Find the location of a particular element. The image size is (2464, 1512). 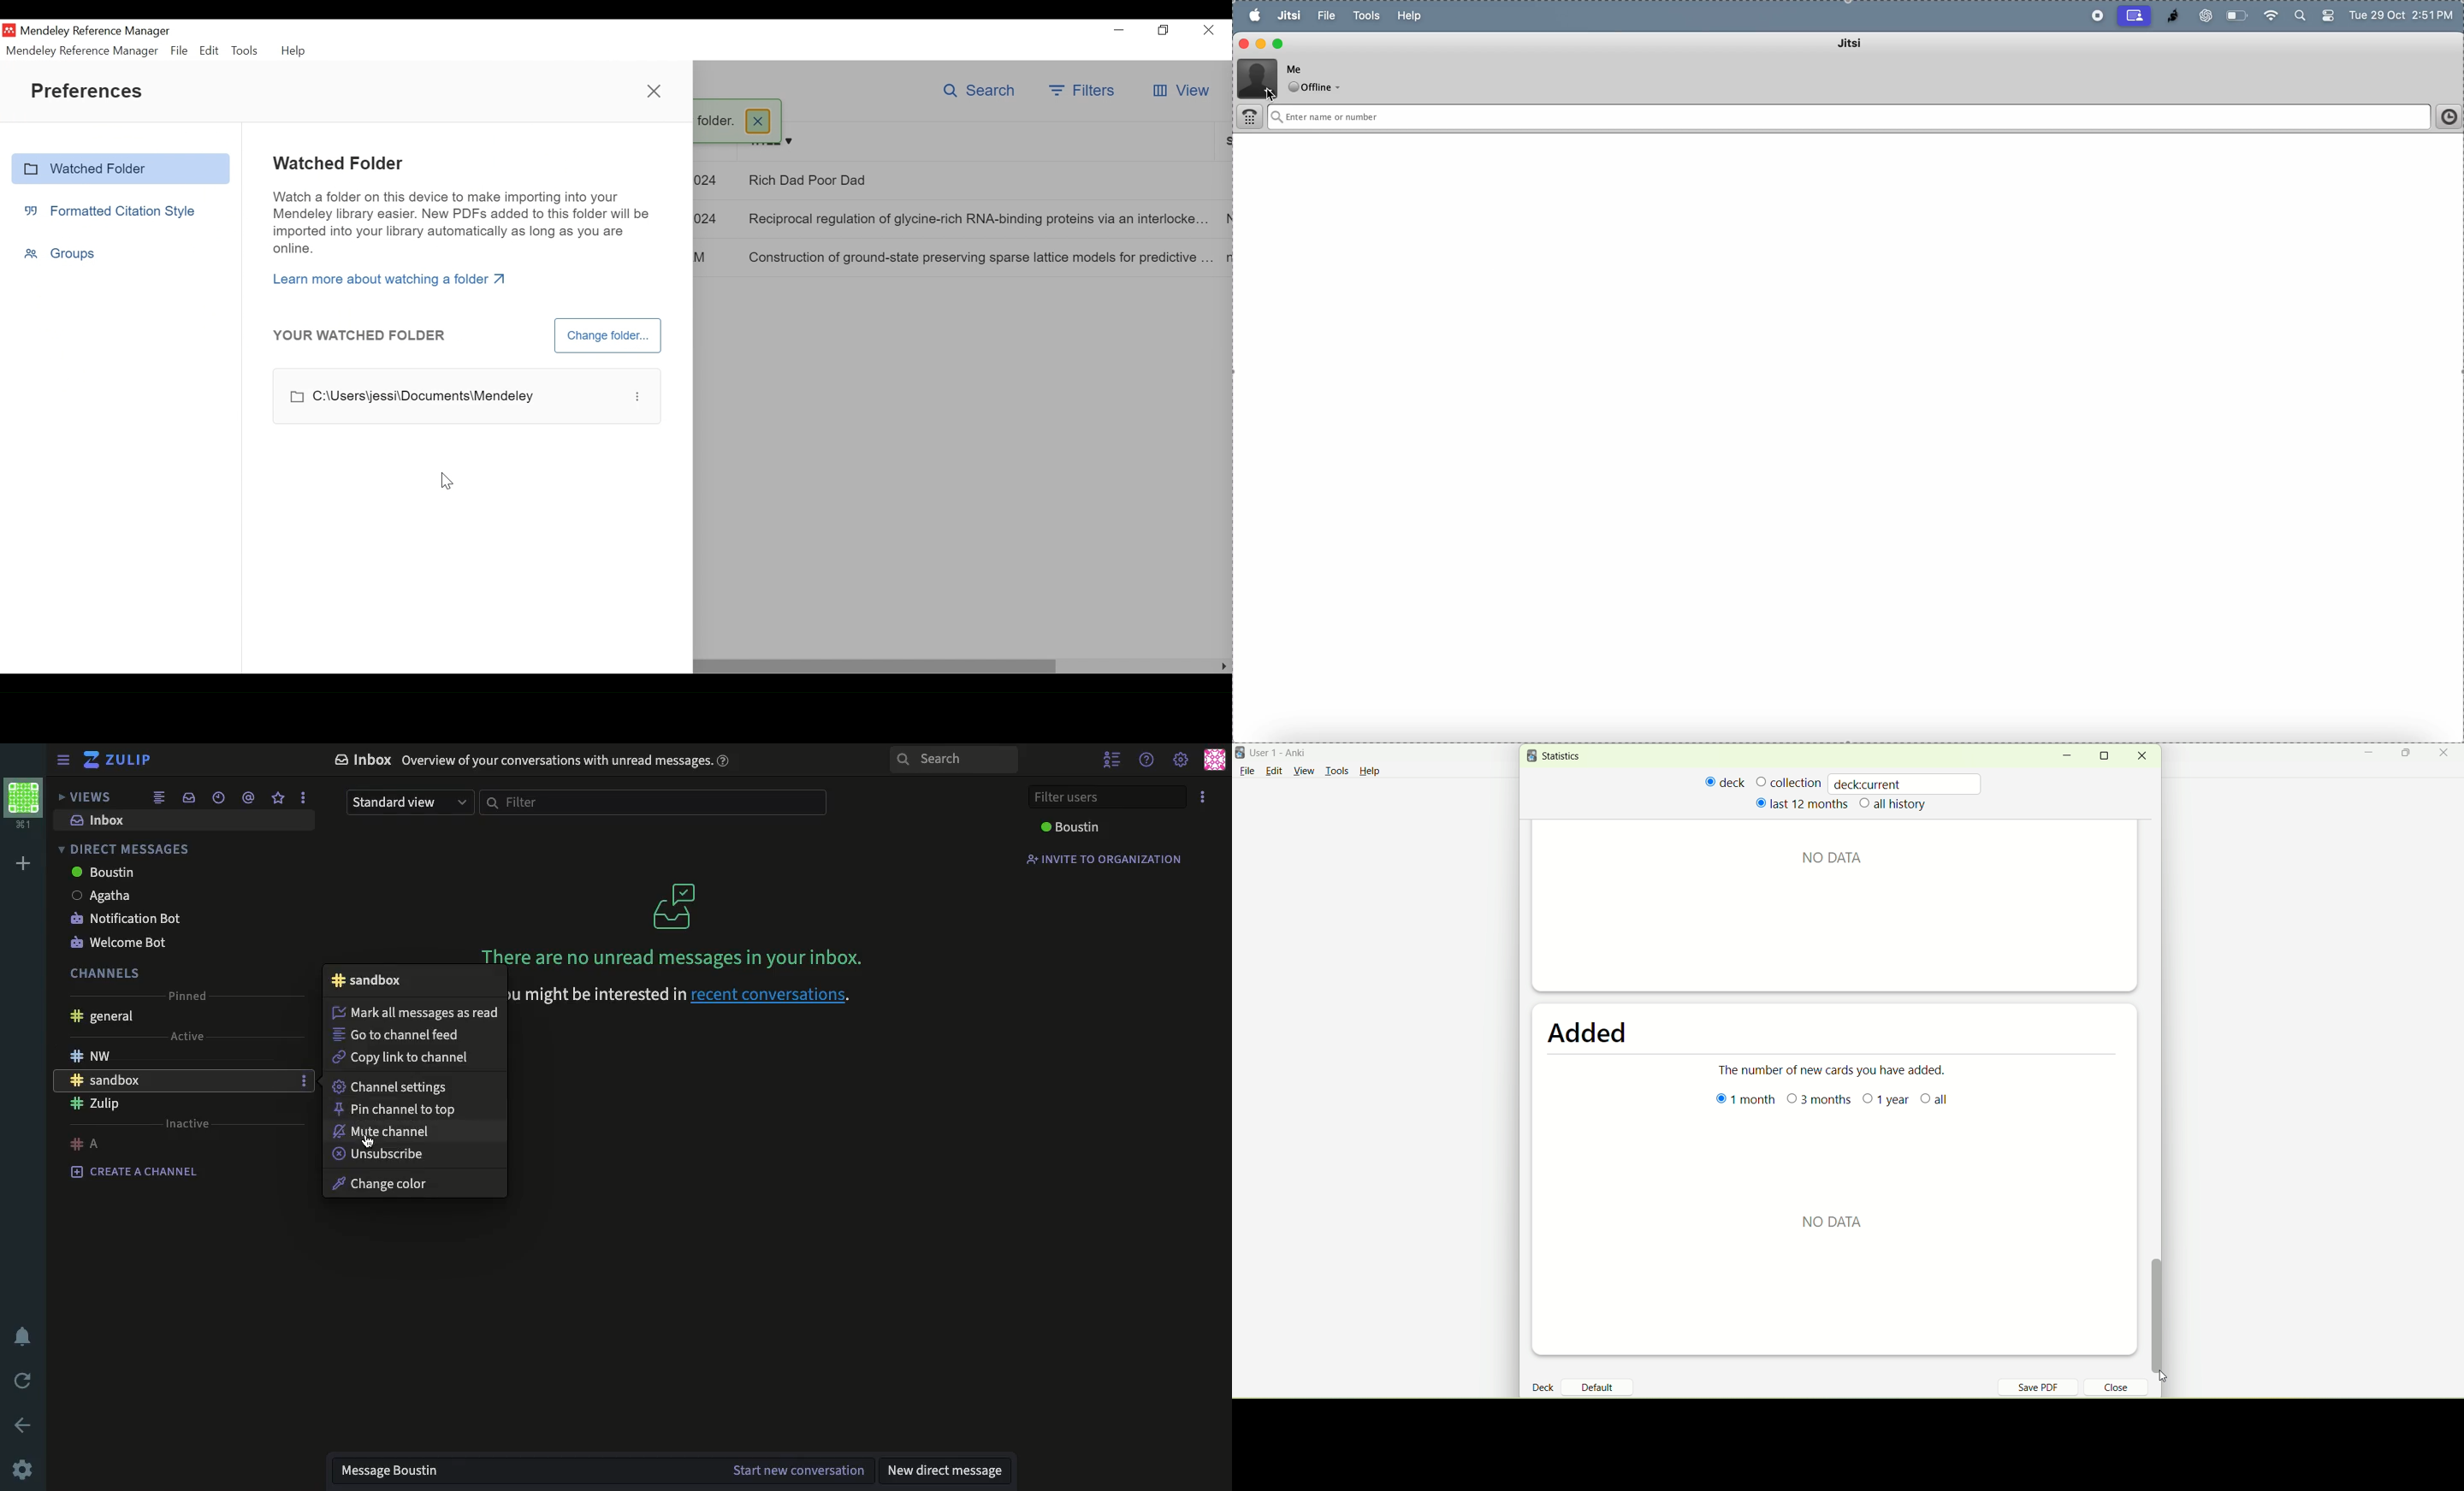

inbox  Overview of your conversations with unread messages is located at coordinates (534, 761).